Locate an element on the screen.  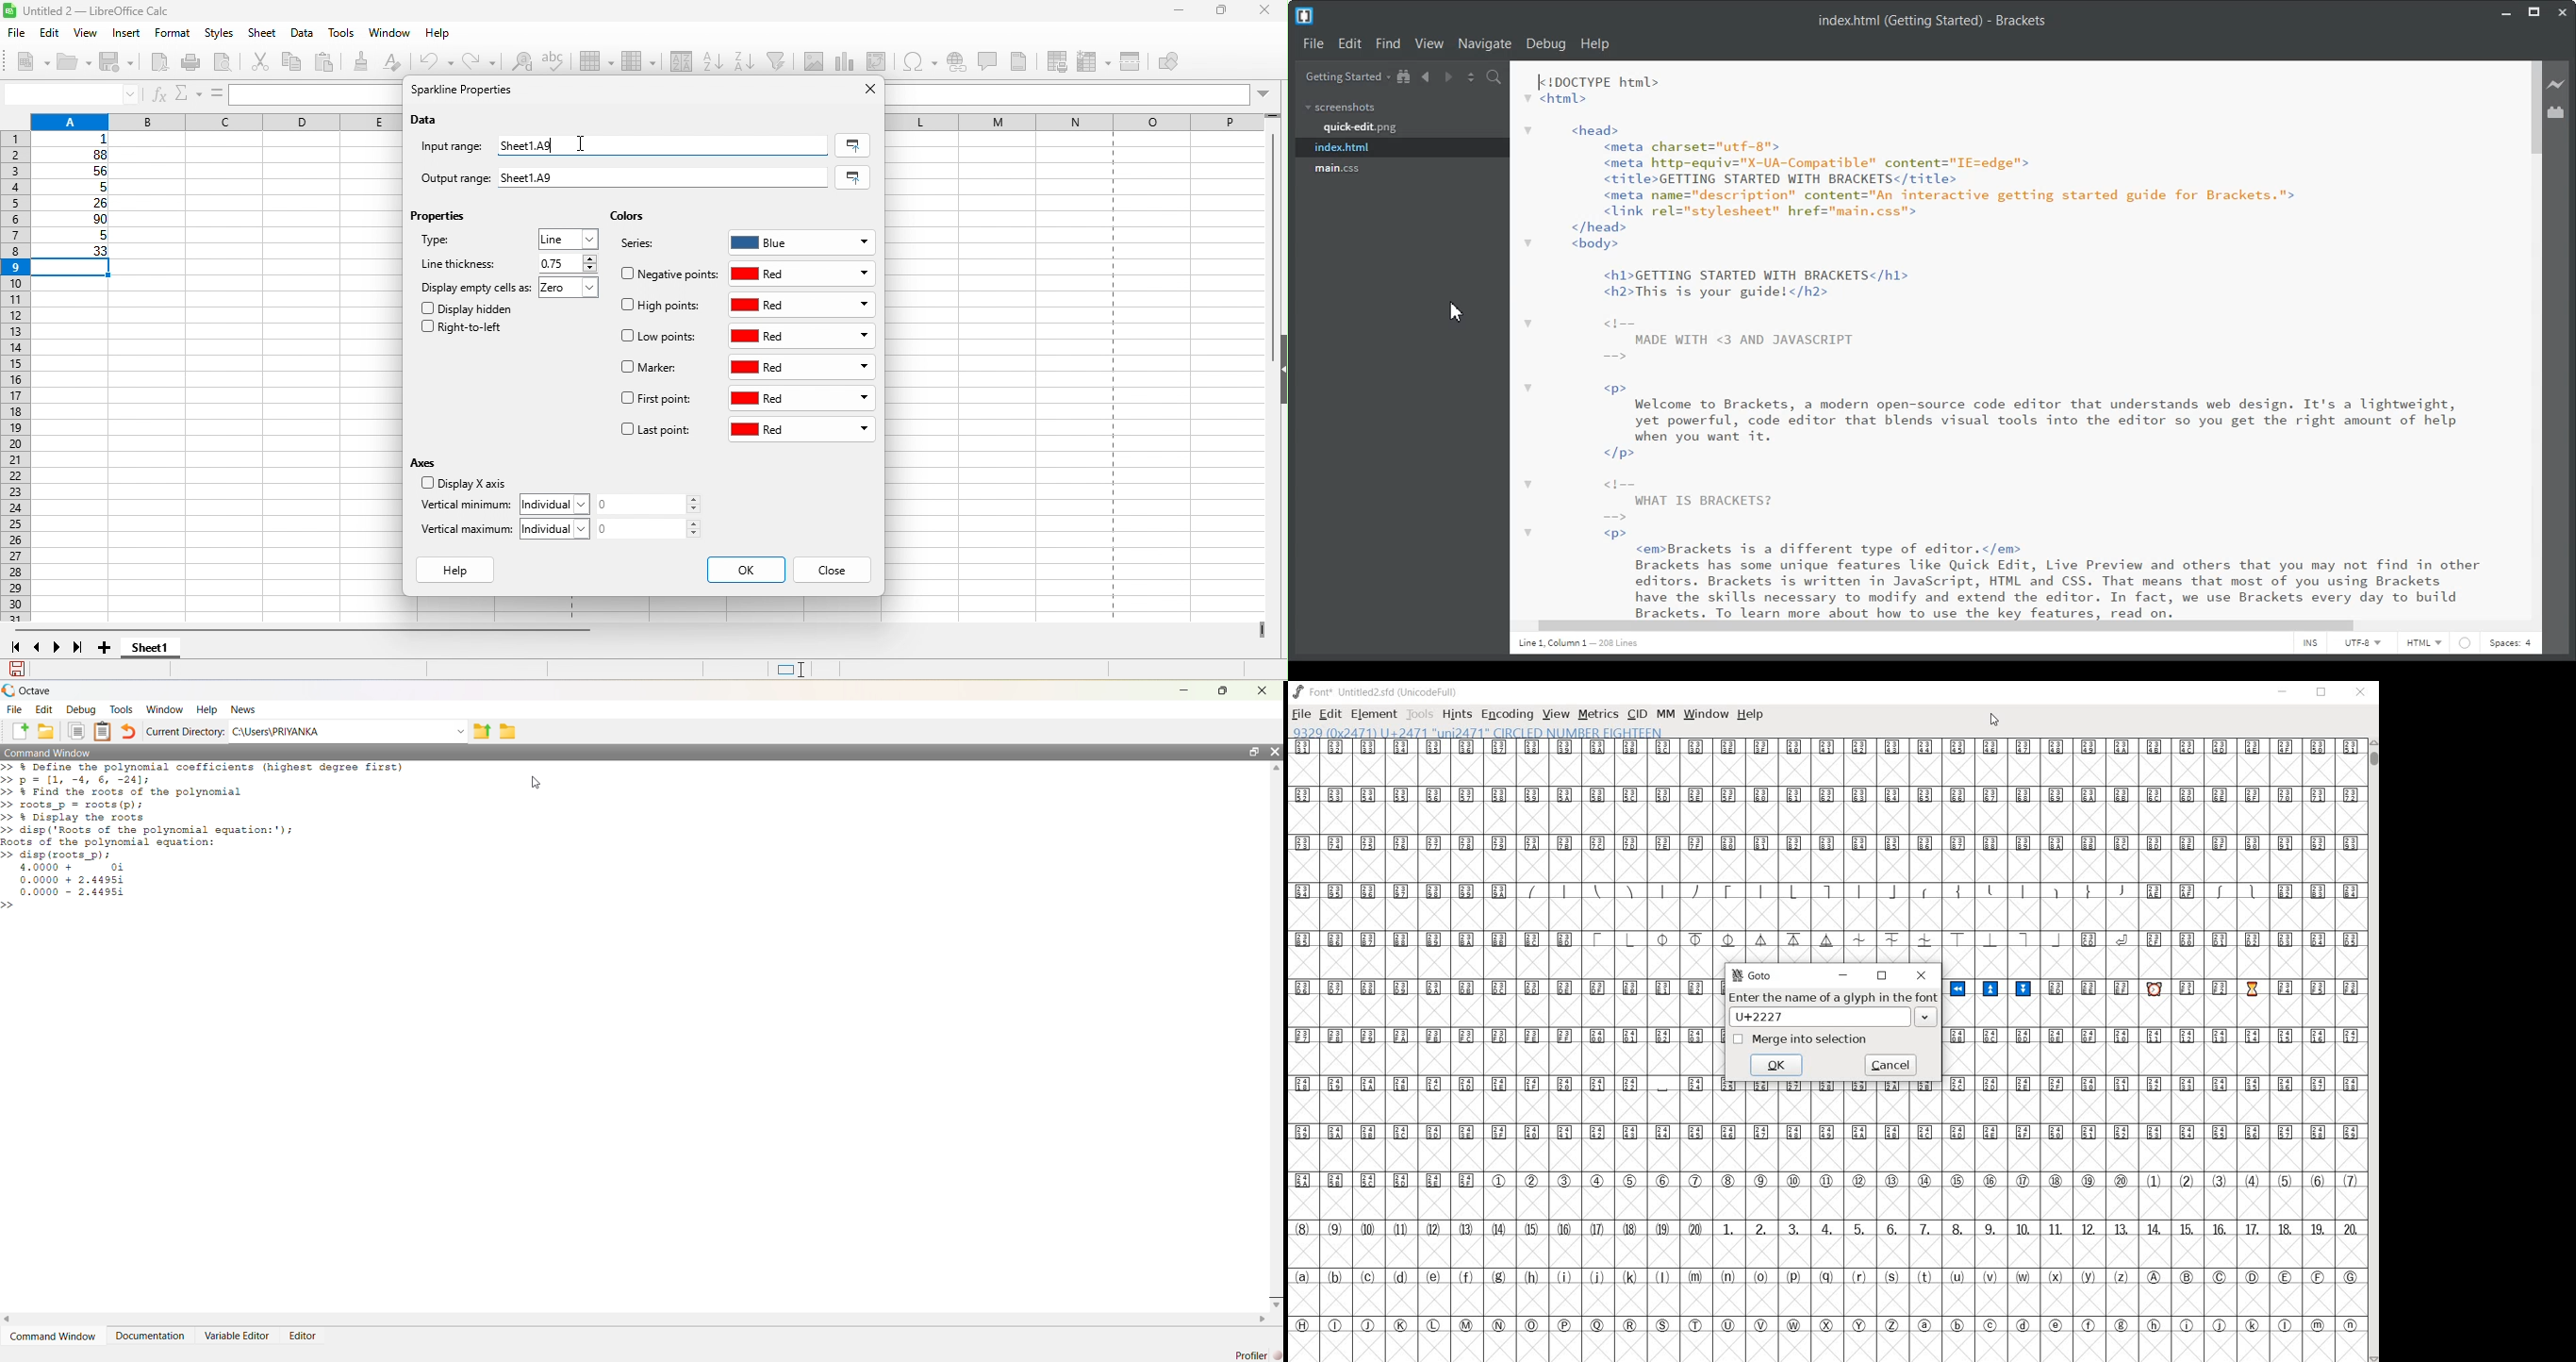
split window is located at coordinates (1138, 62).